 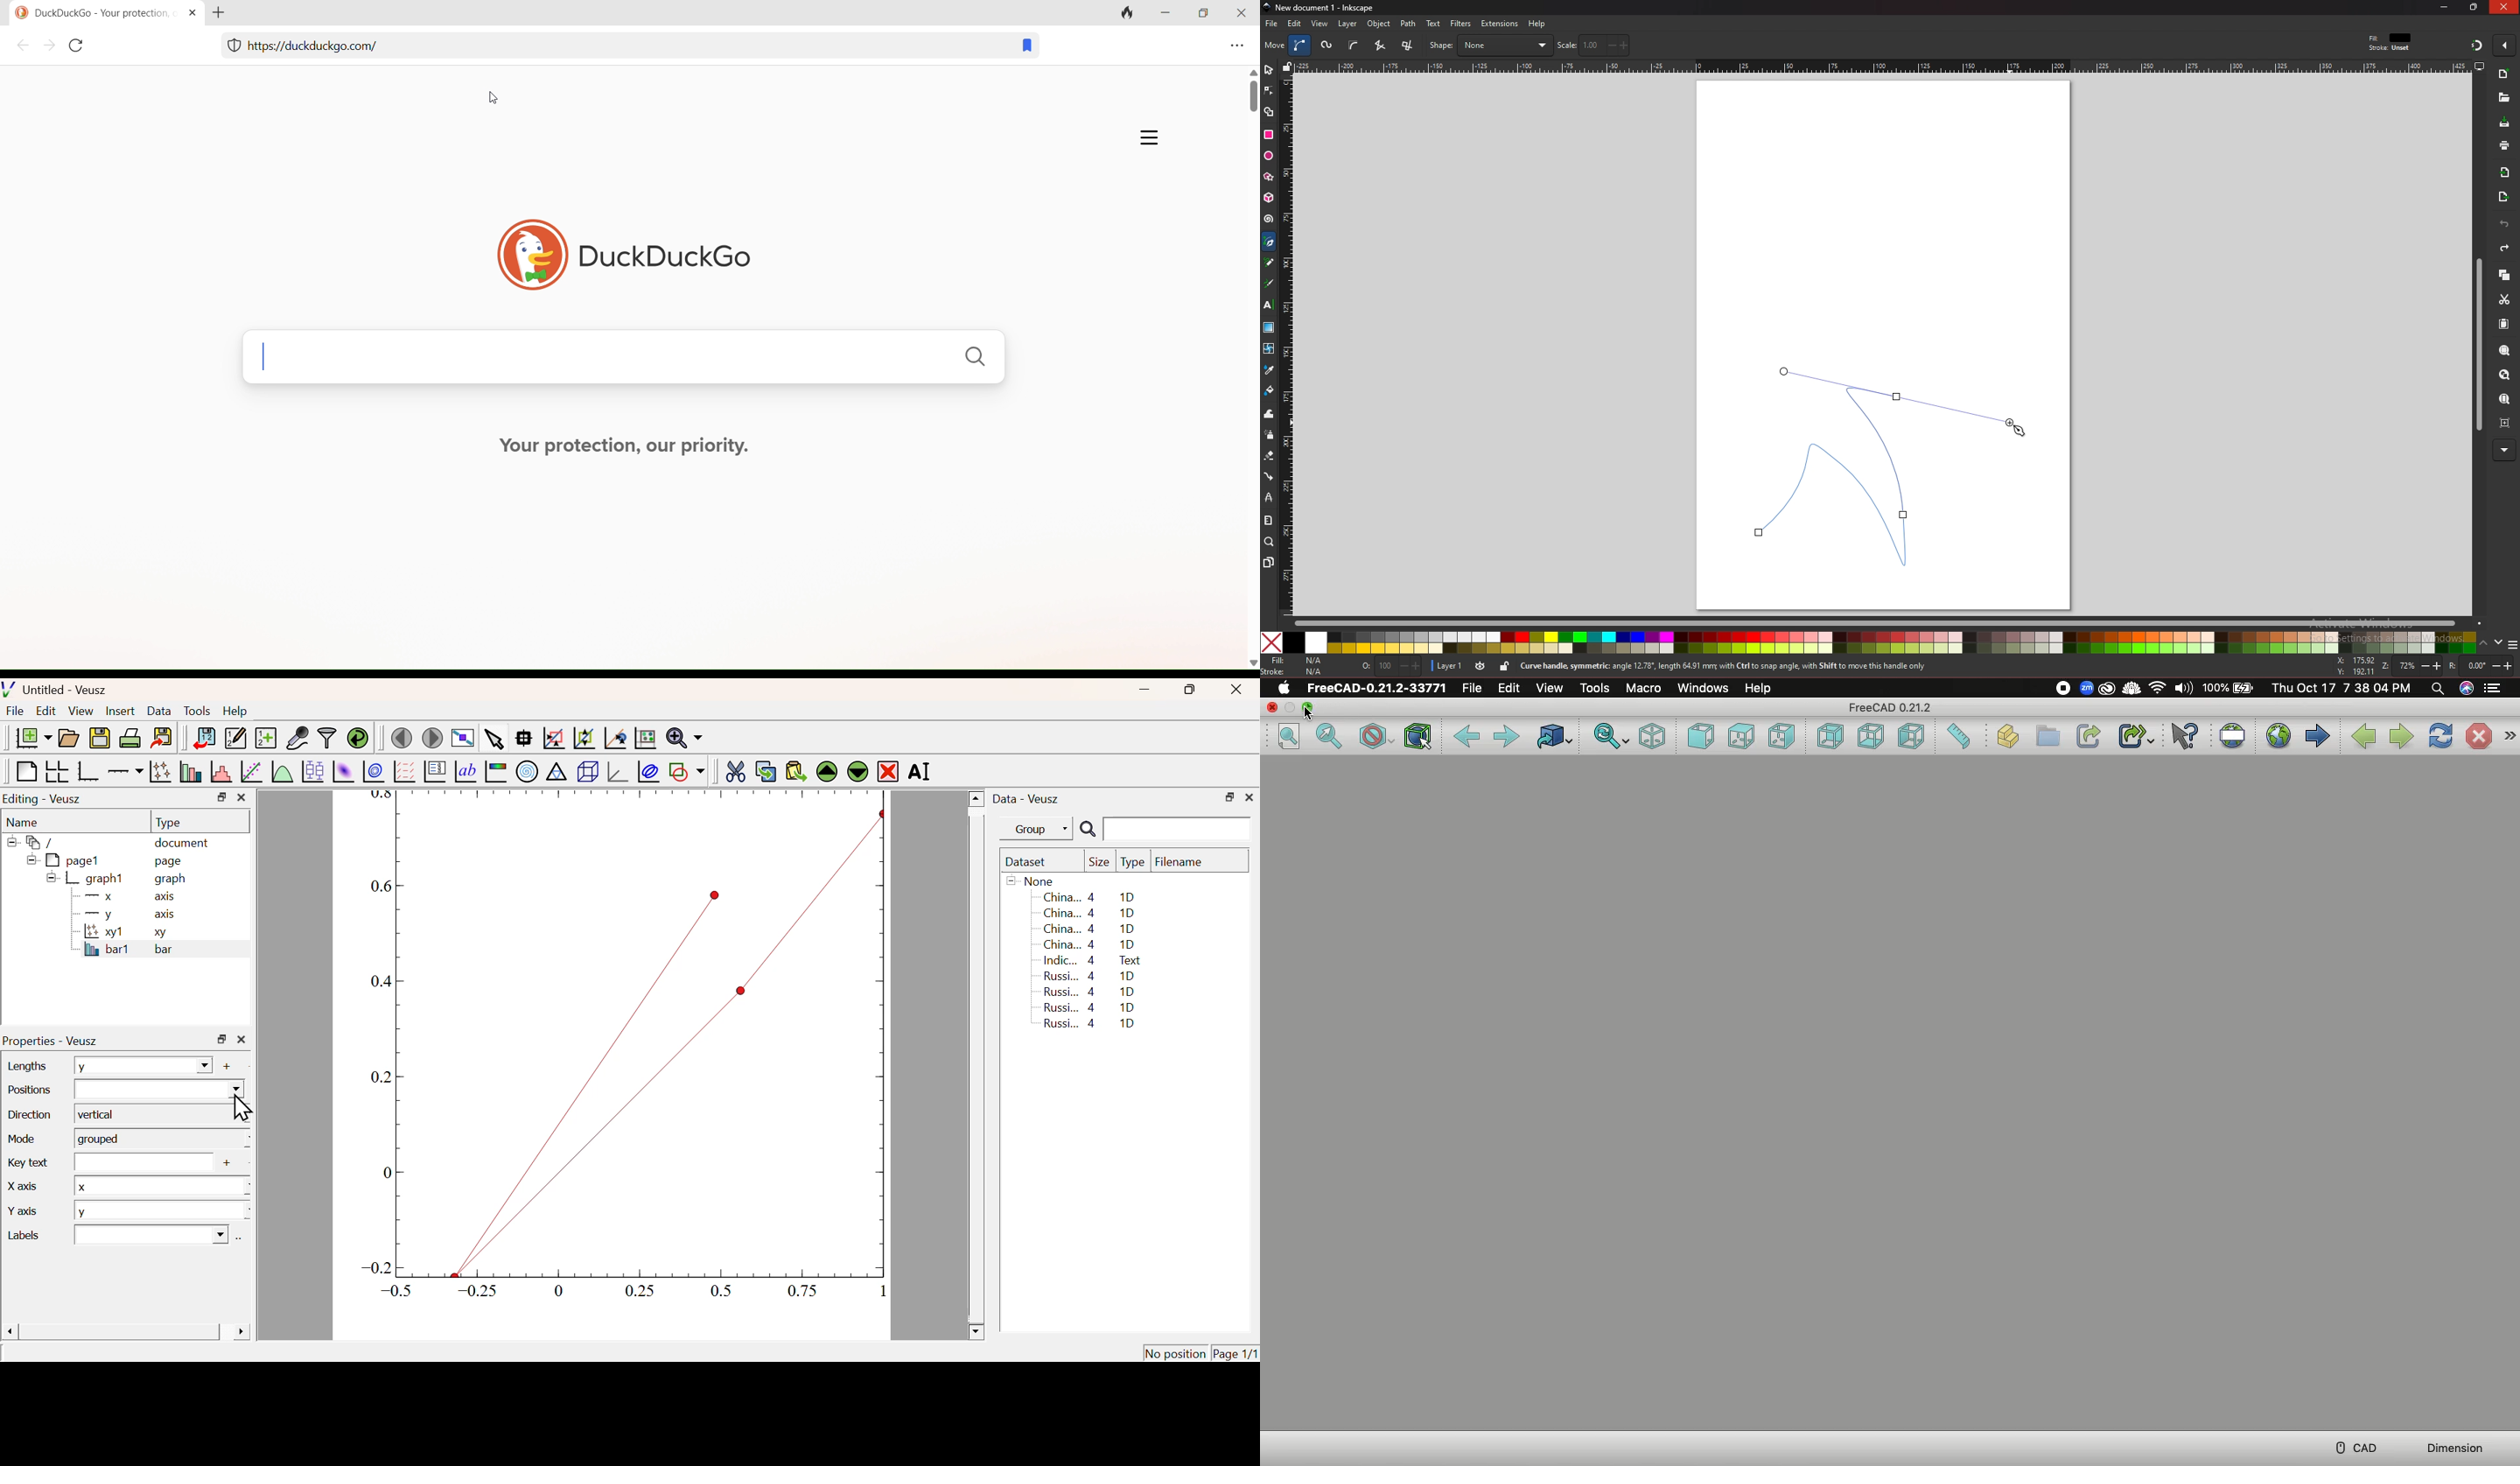 I want to click on selector, so click(x=1269, y=70).